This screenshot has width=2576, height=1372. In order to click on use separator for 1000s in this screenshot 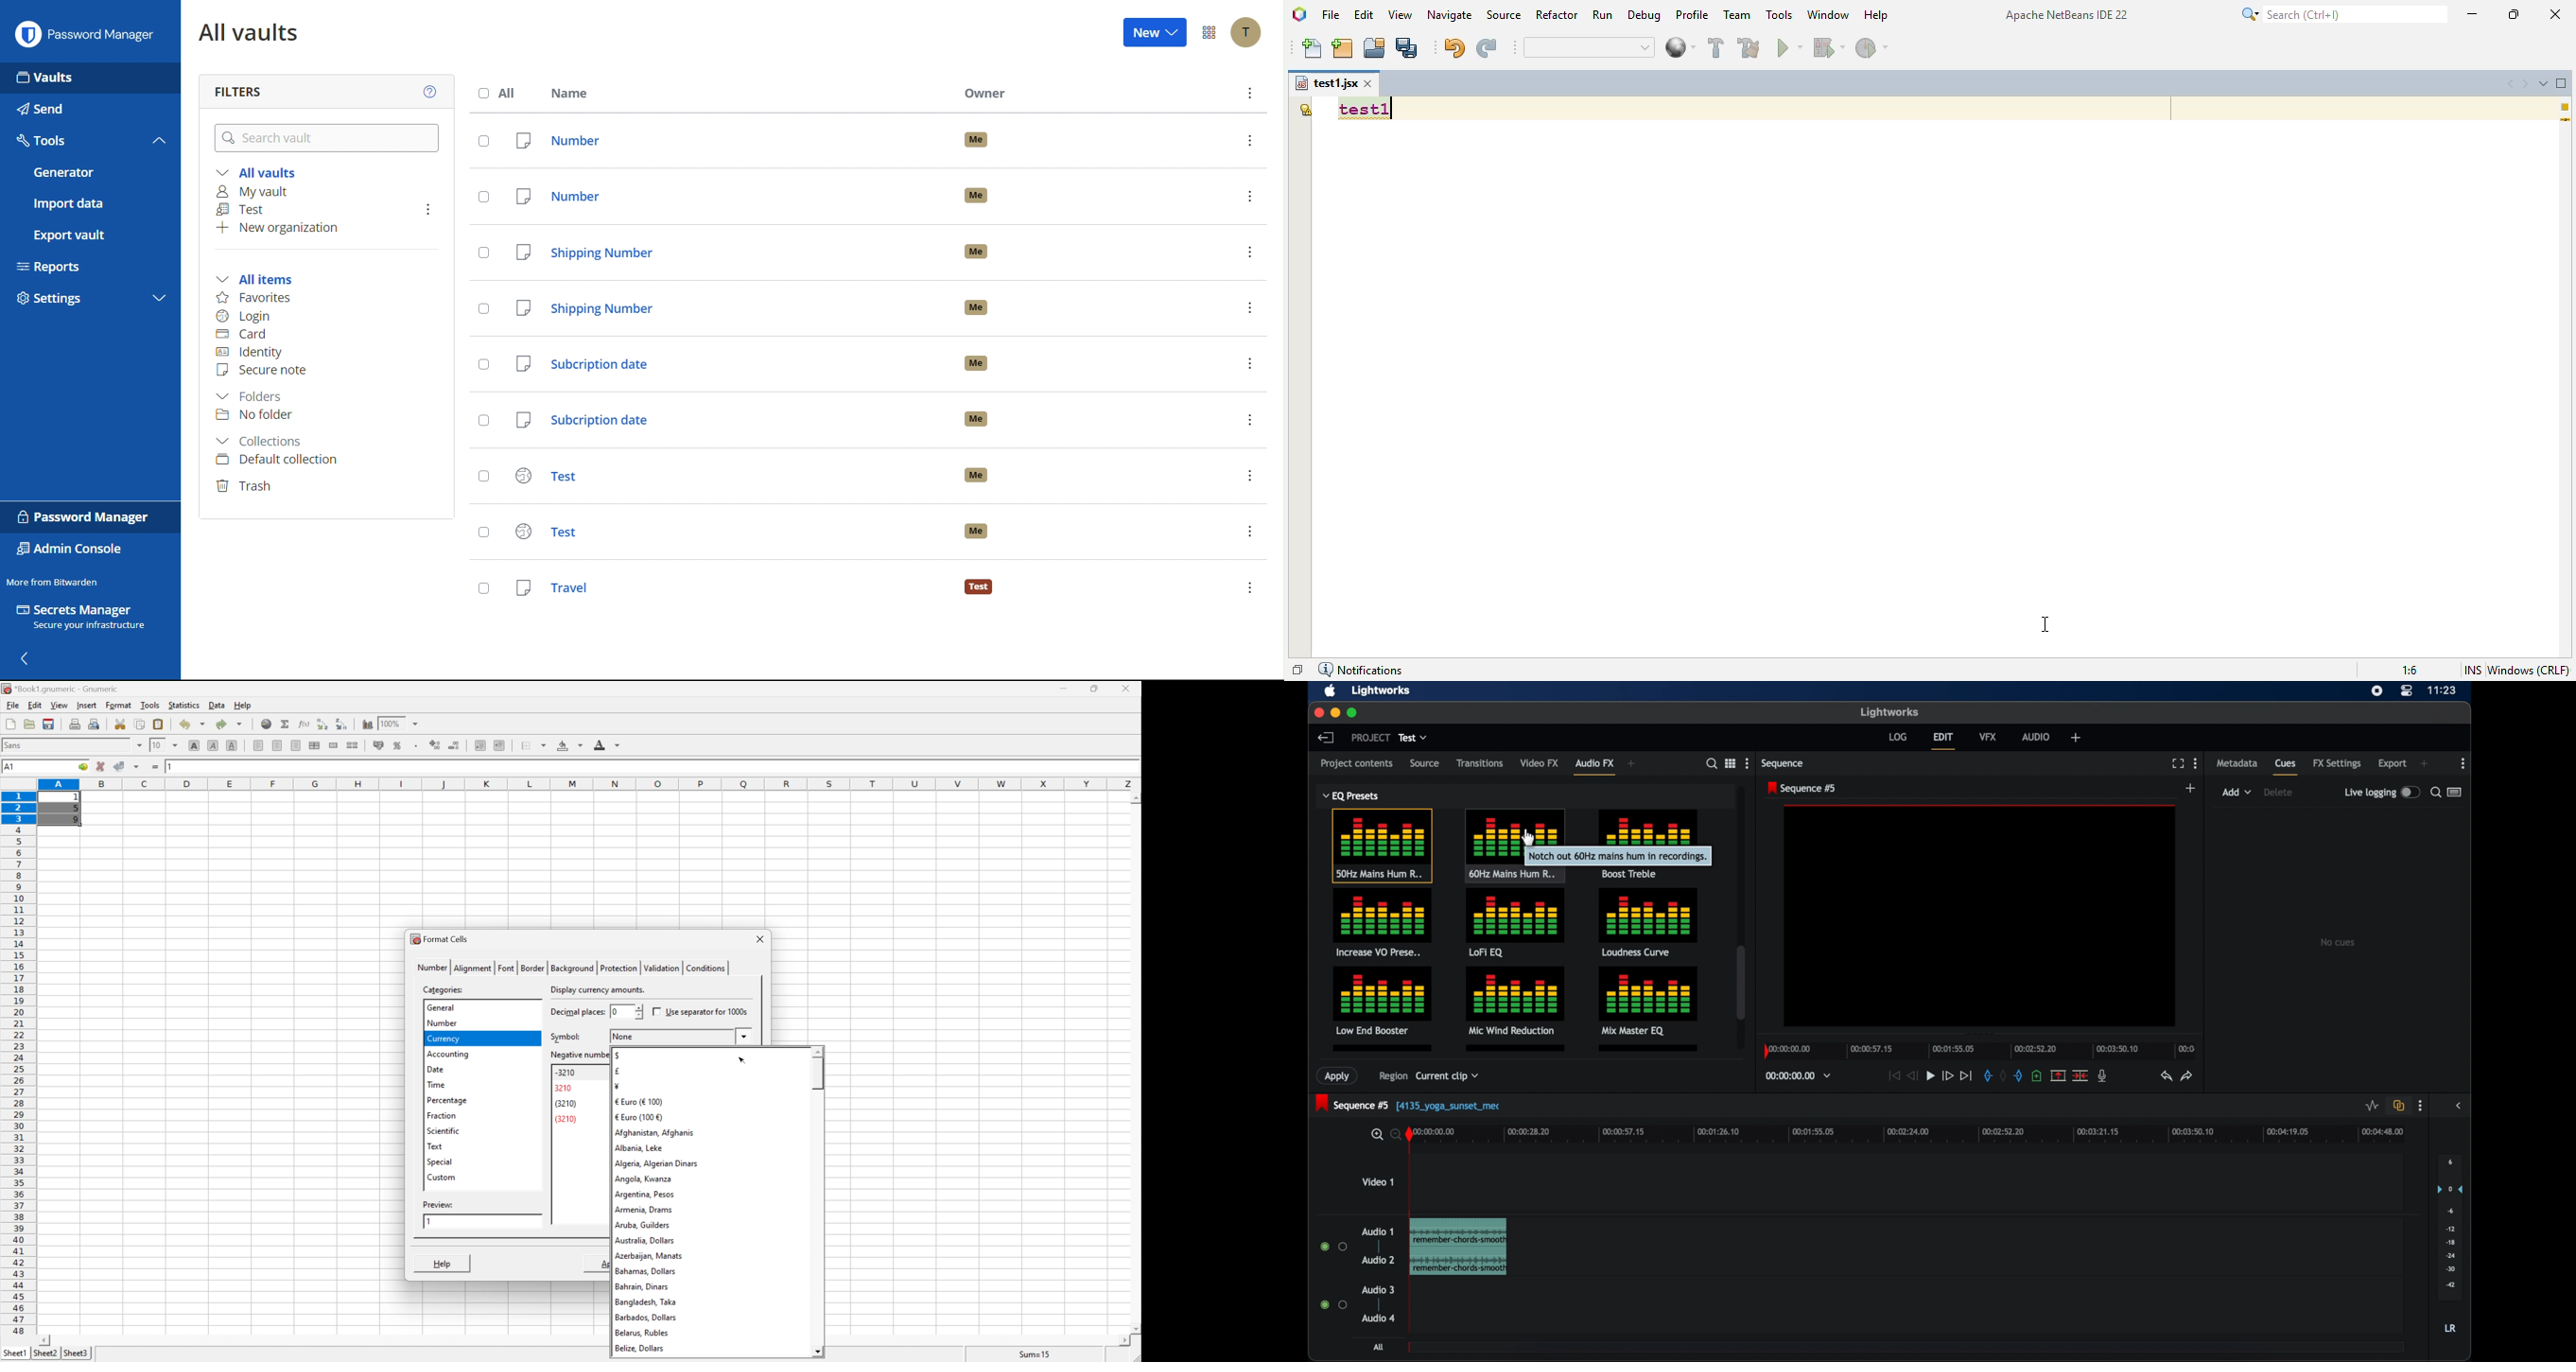, I will do `click(702, 1011)`.